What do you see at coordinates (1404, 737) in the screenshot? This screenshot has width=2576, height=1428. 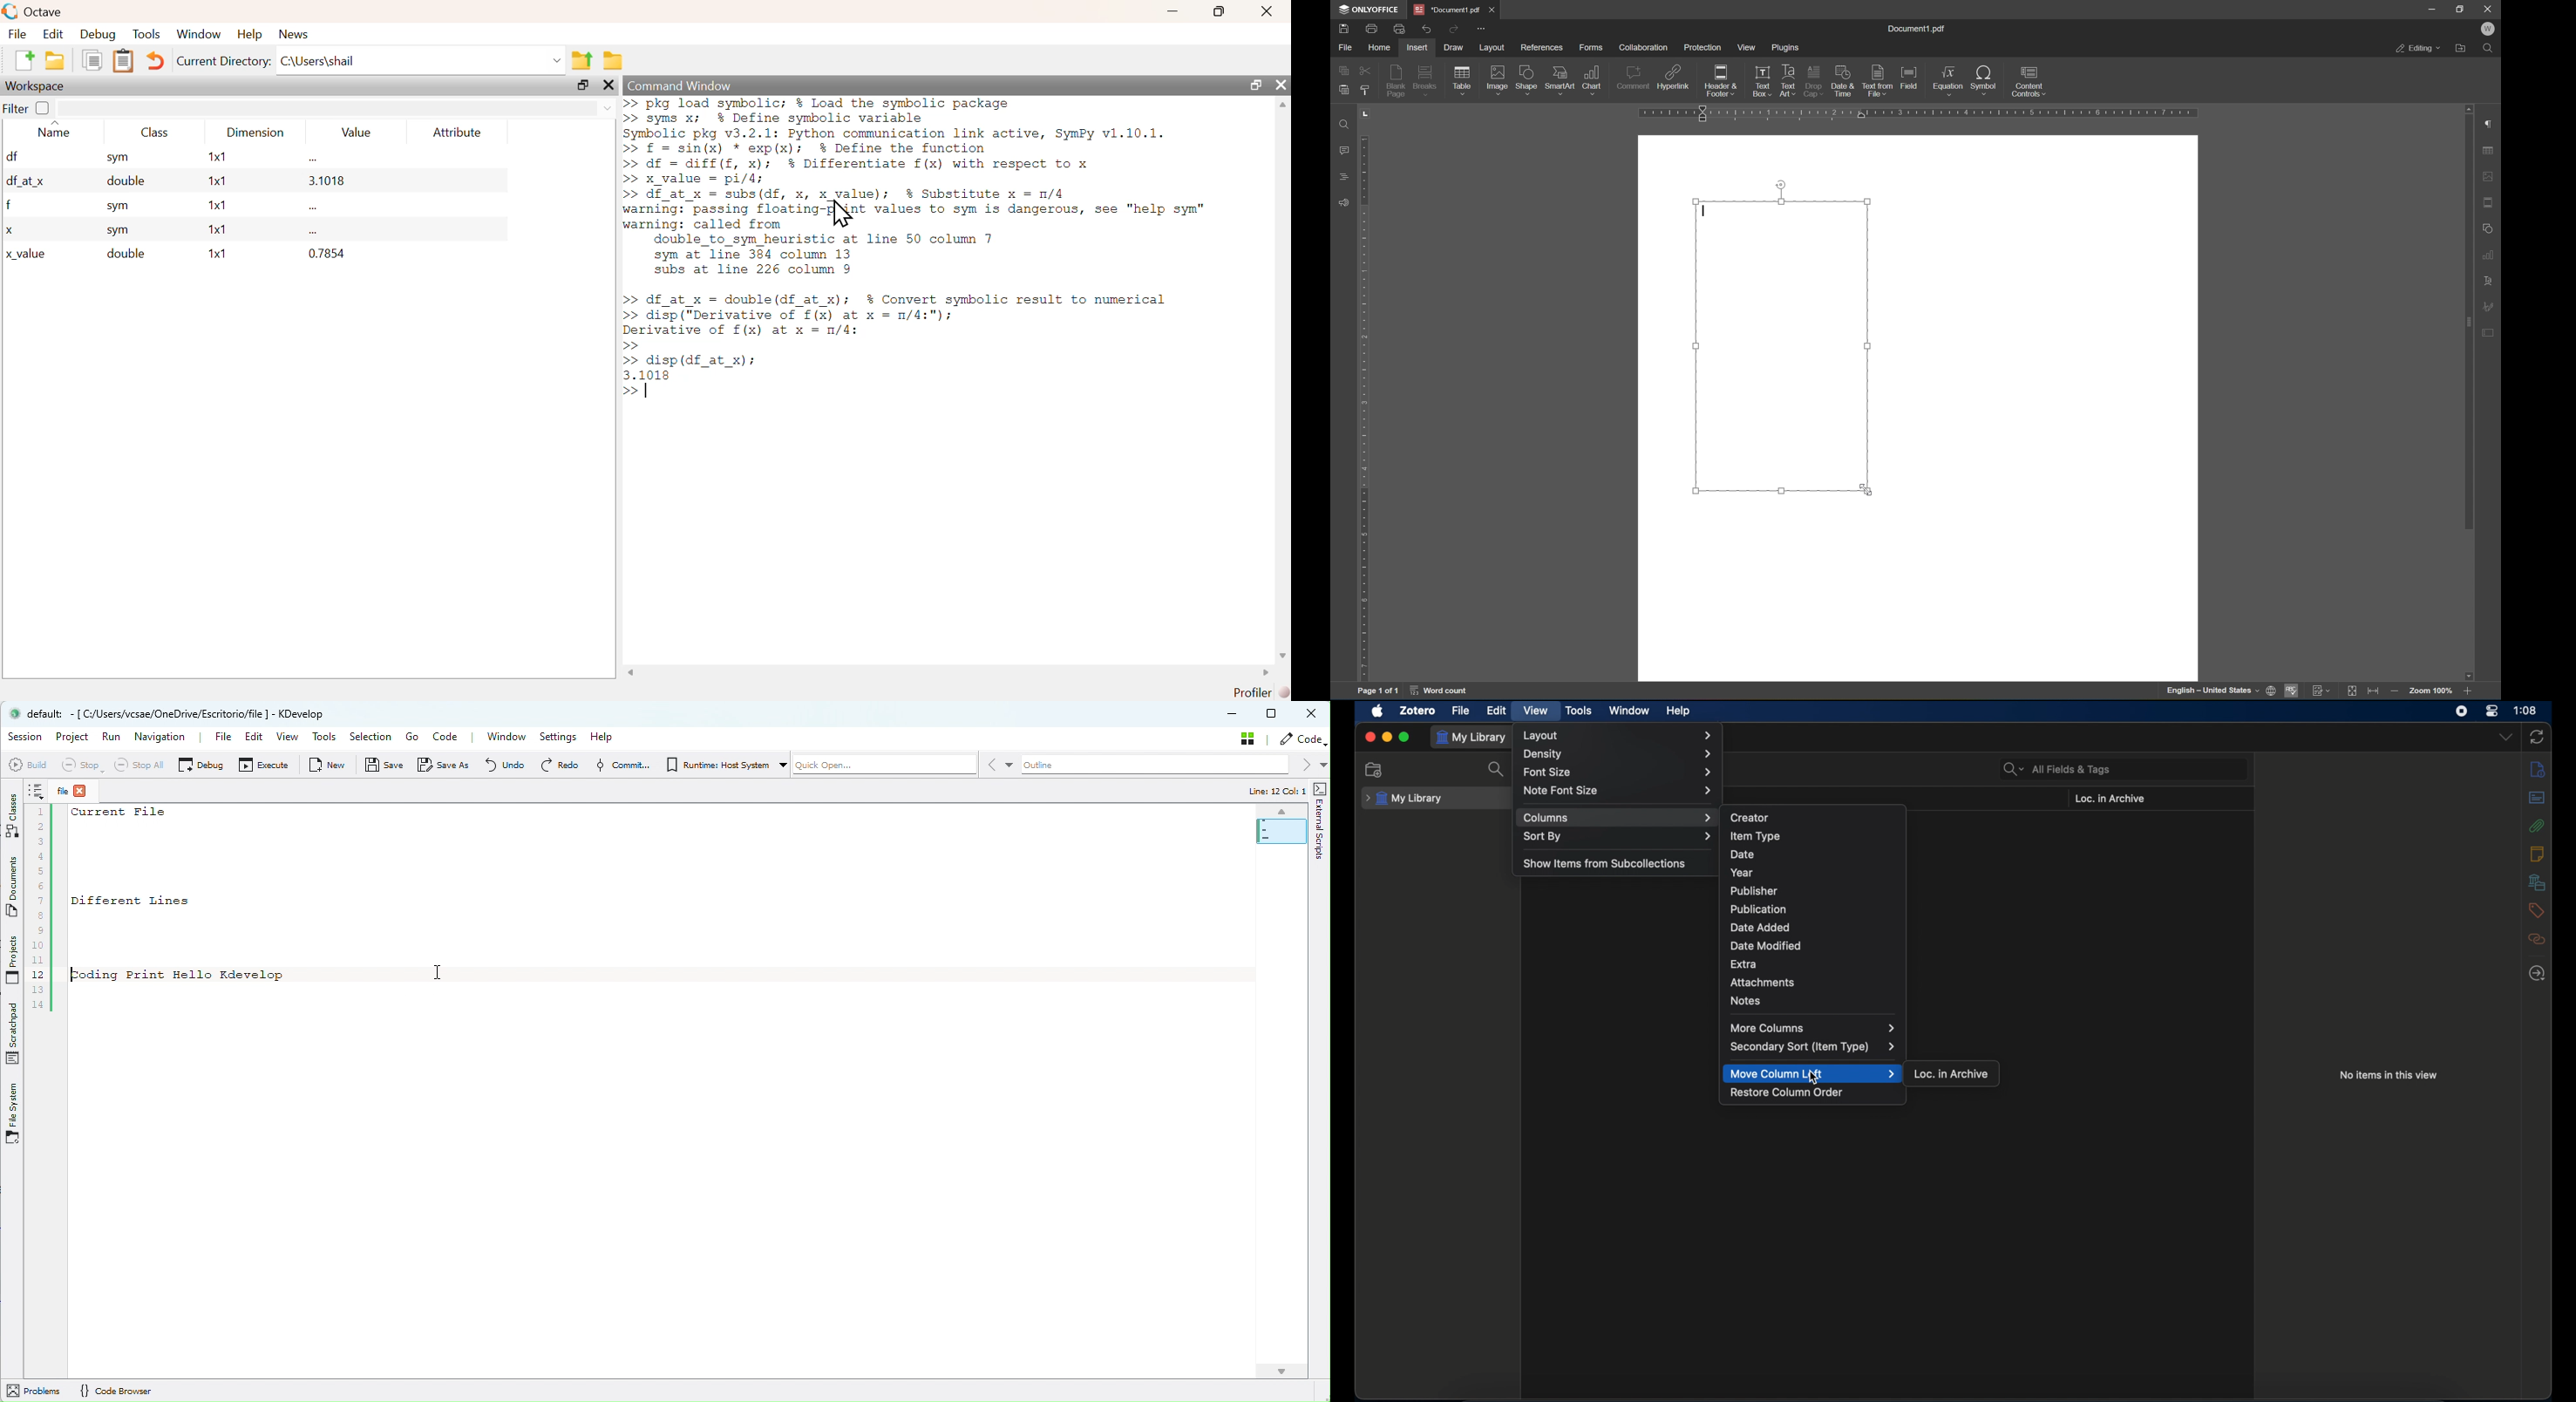 I see `maximize` at bounding box center [1404, 737].